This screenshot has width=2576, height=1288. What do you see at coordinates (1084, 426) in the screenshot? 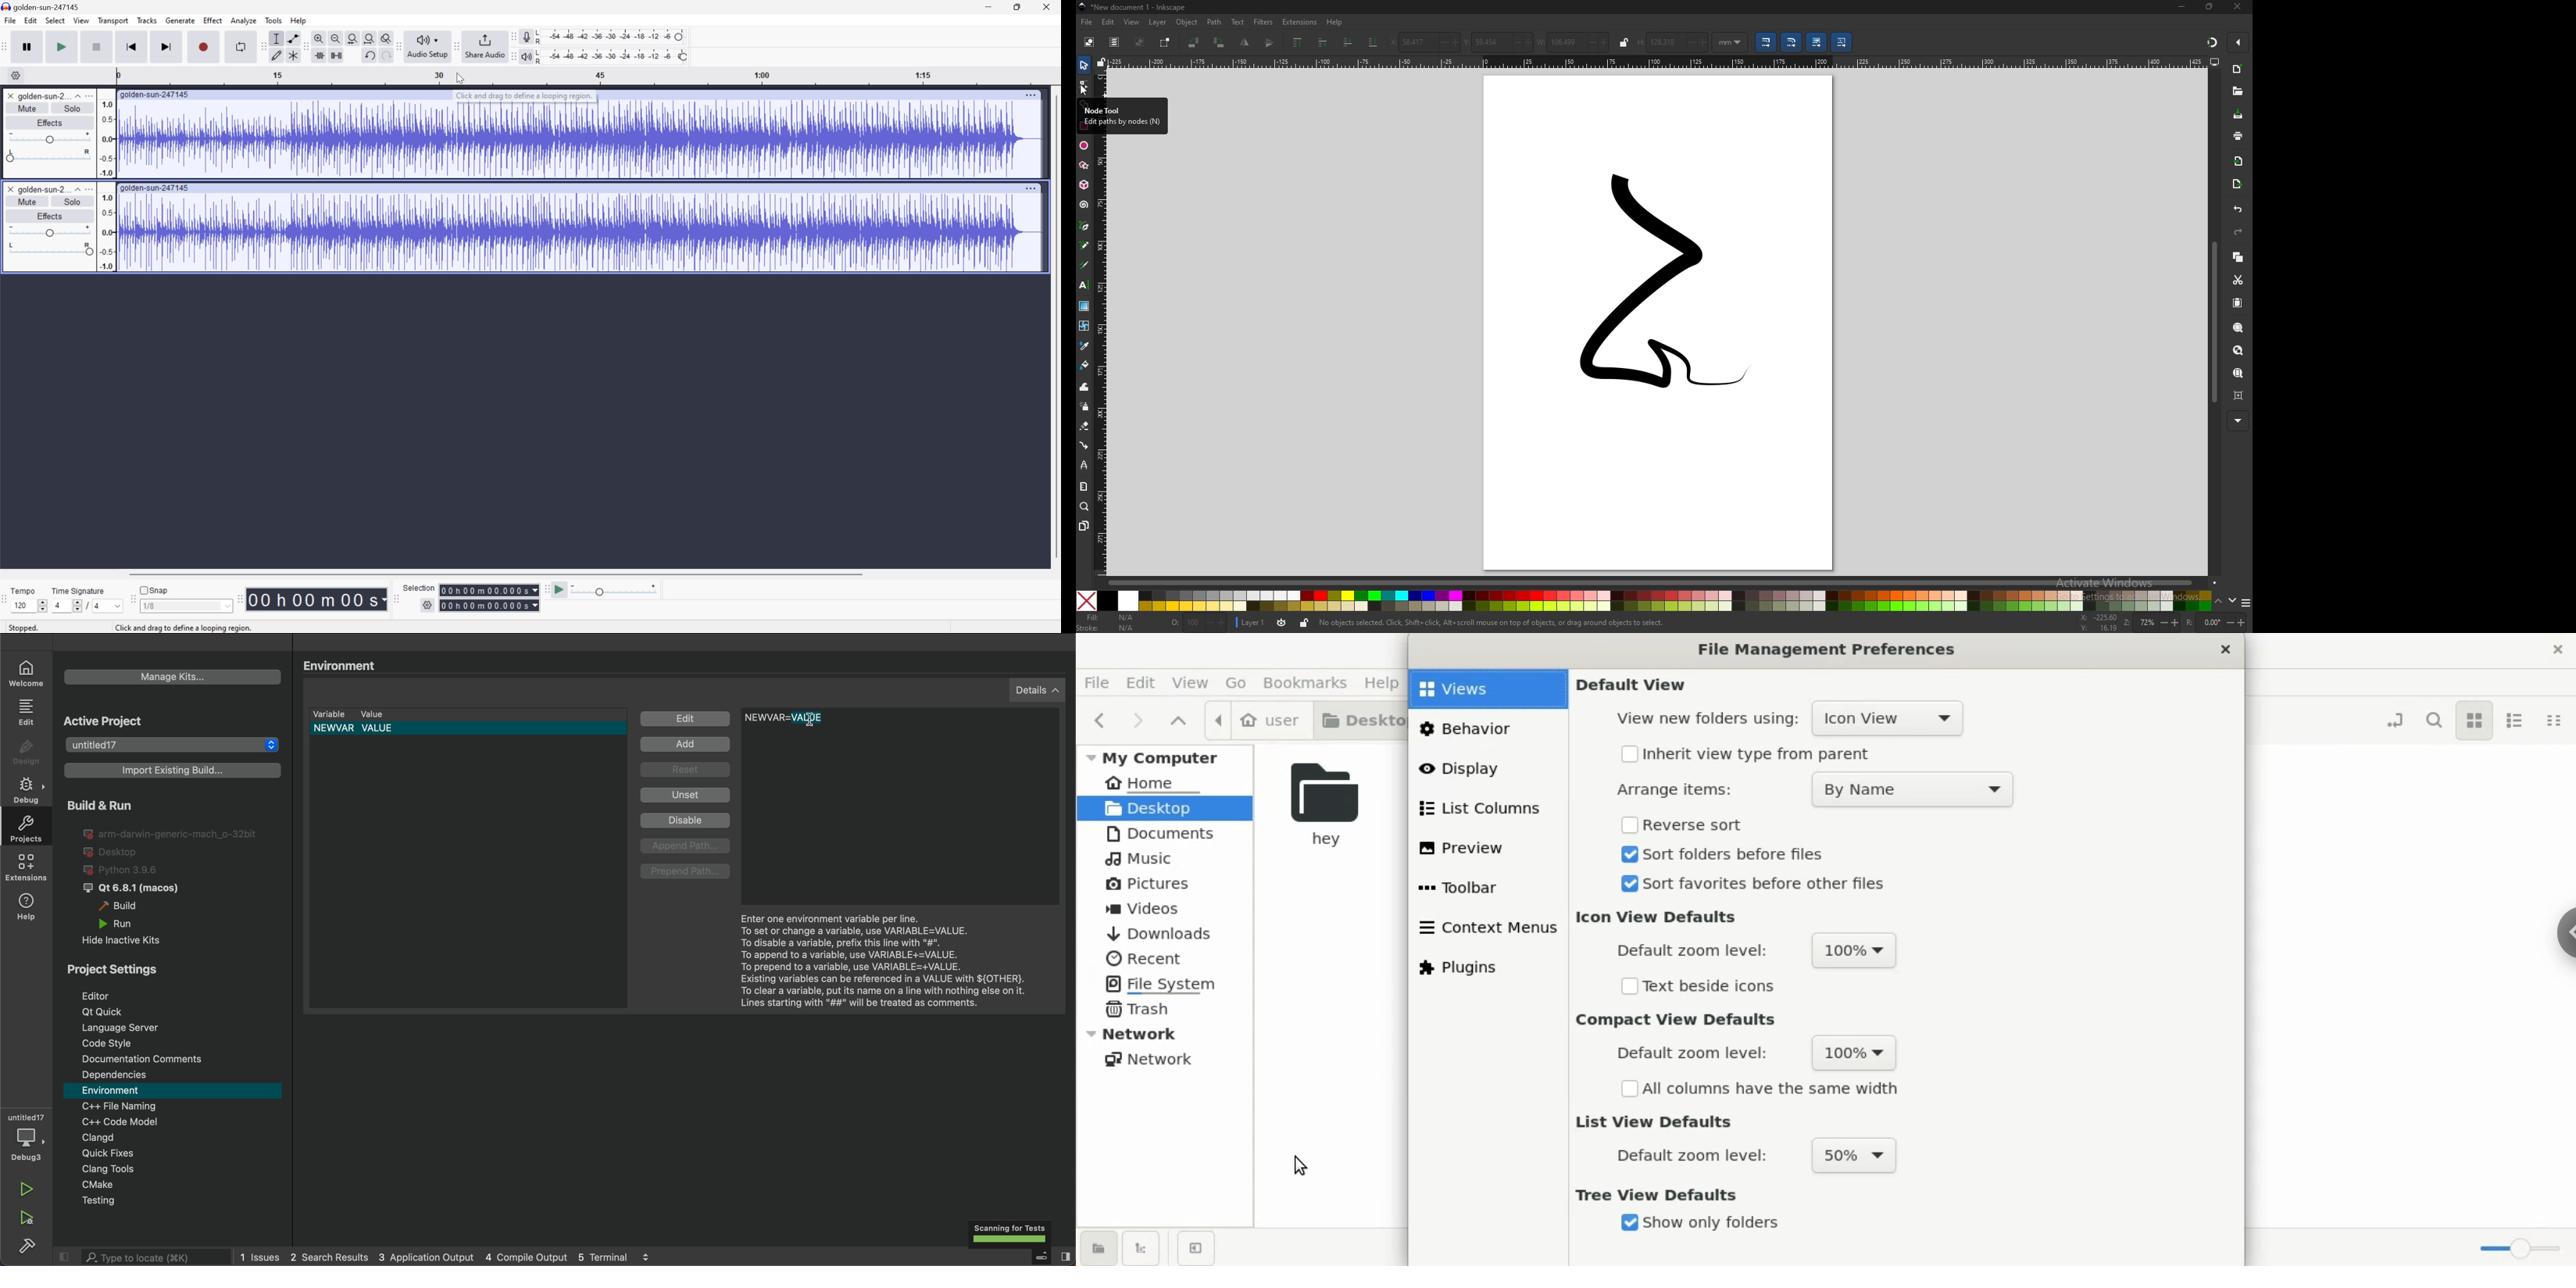
I see `erase` at bounding box center [1084, 426].